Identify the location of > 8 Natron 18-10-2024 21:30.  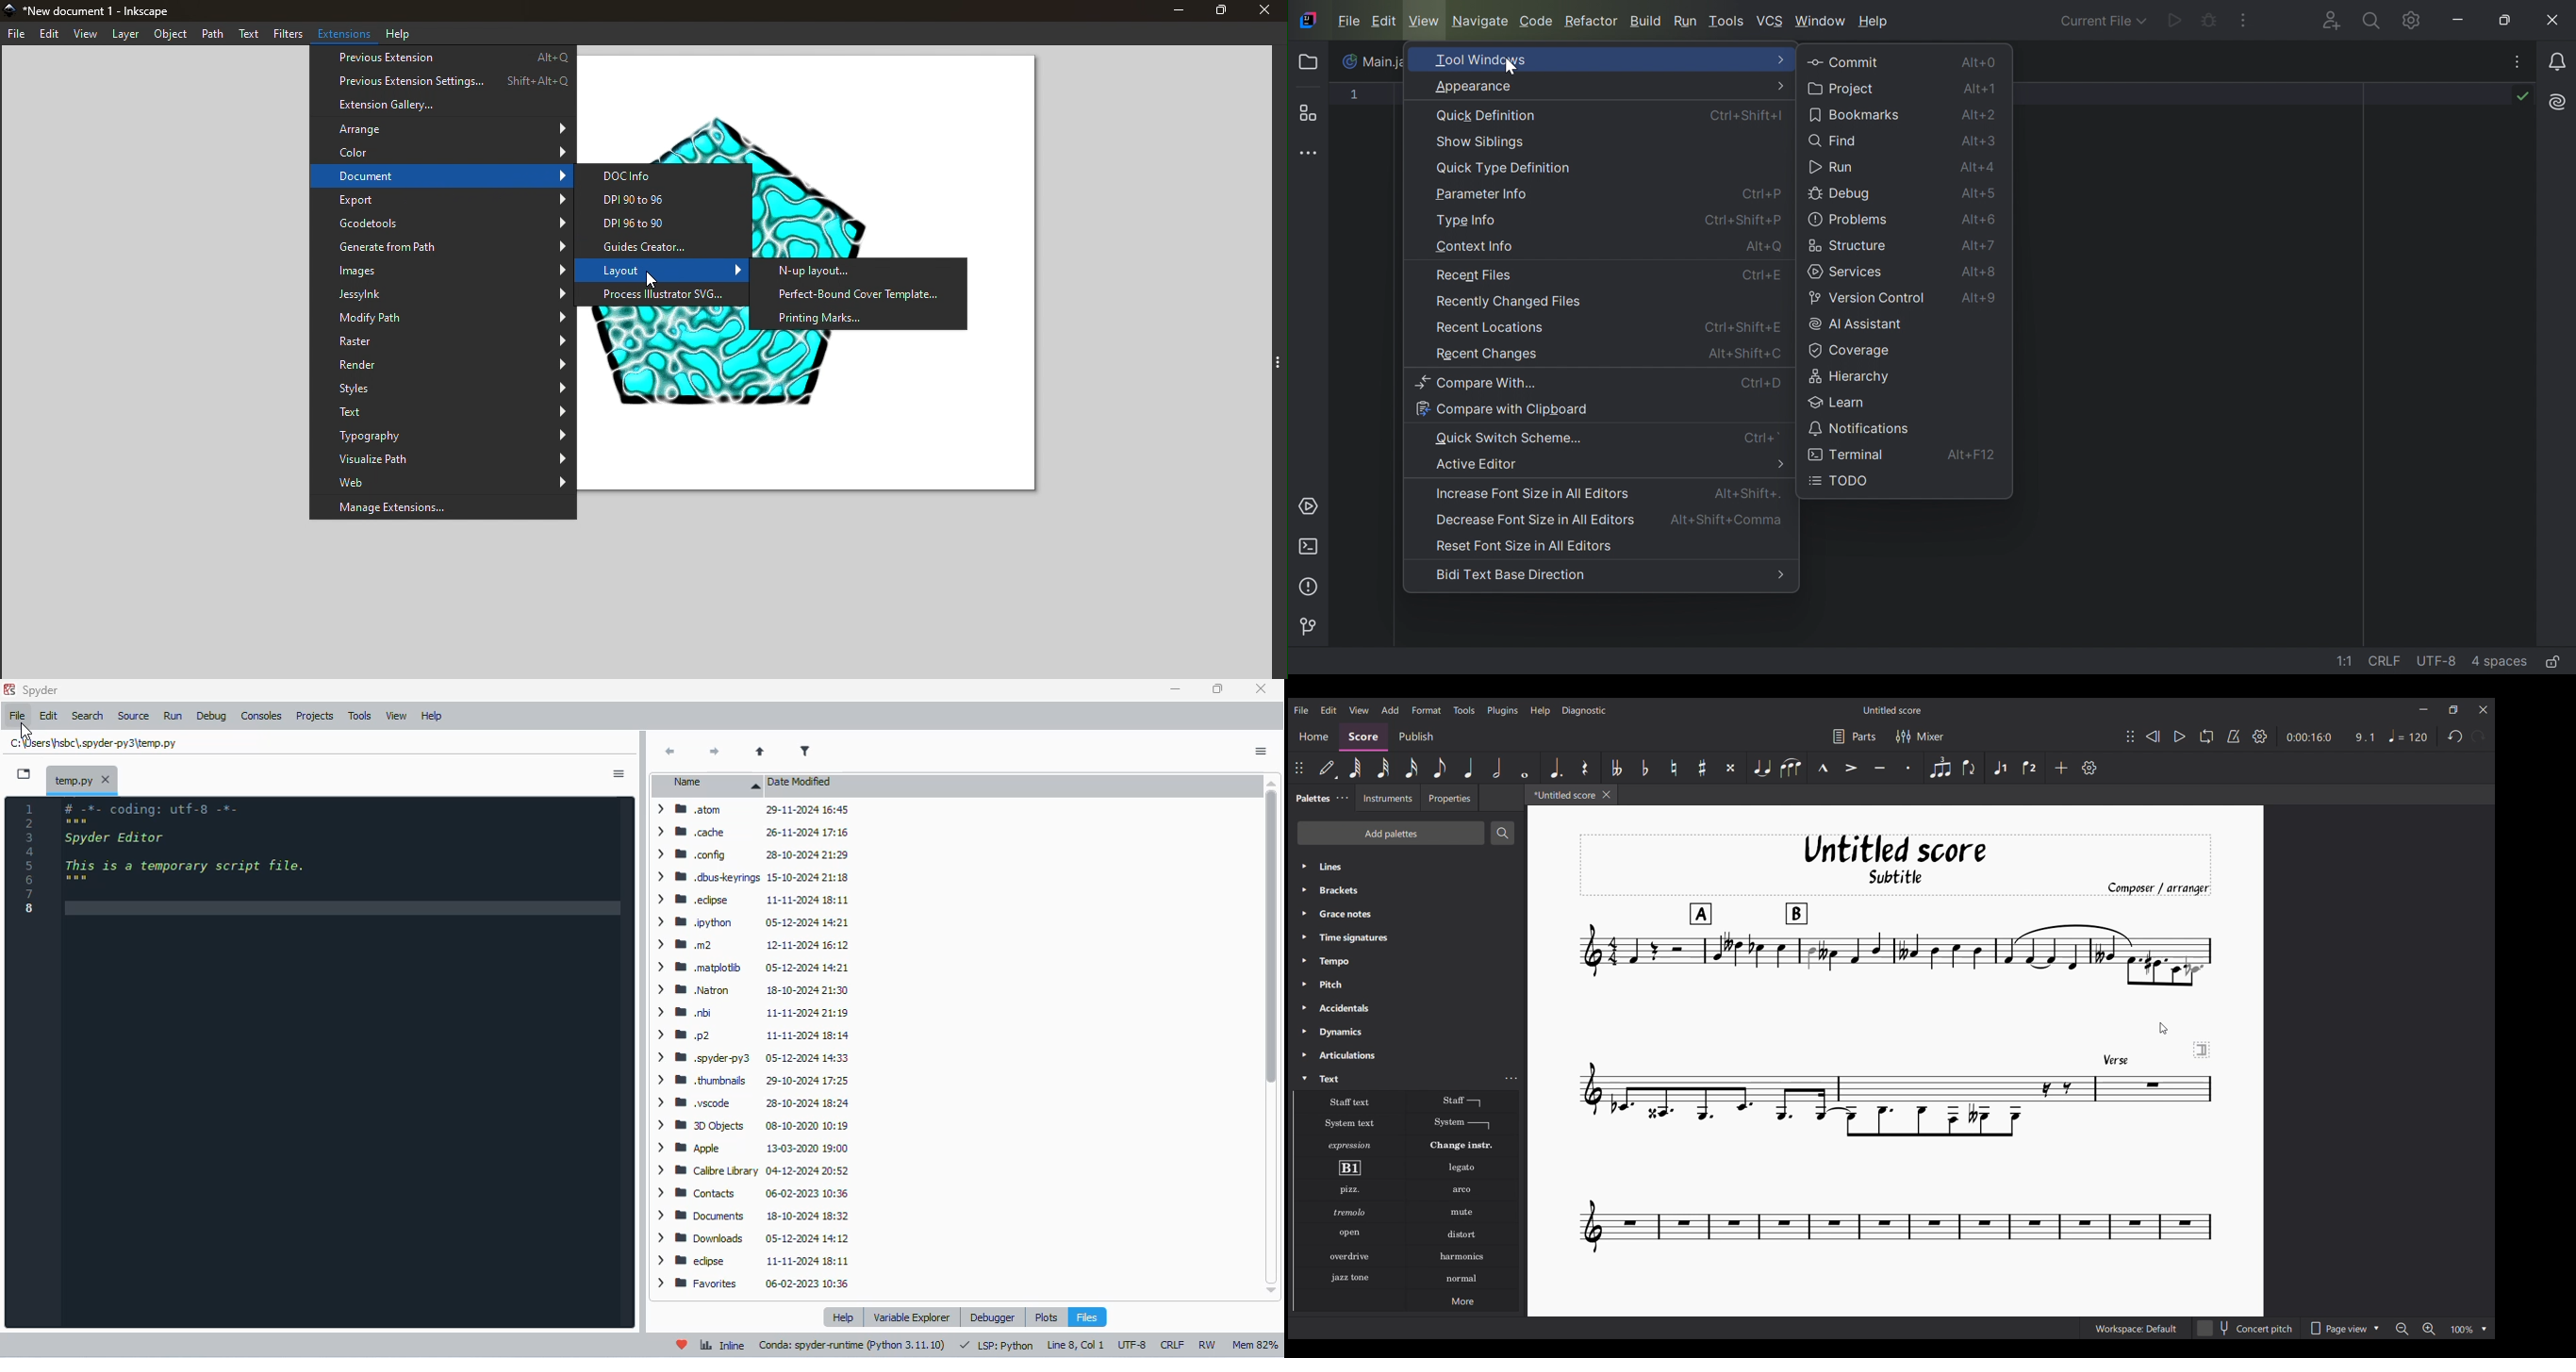
(750, 991).